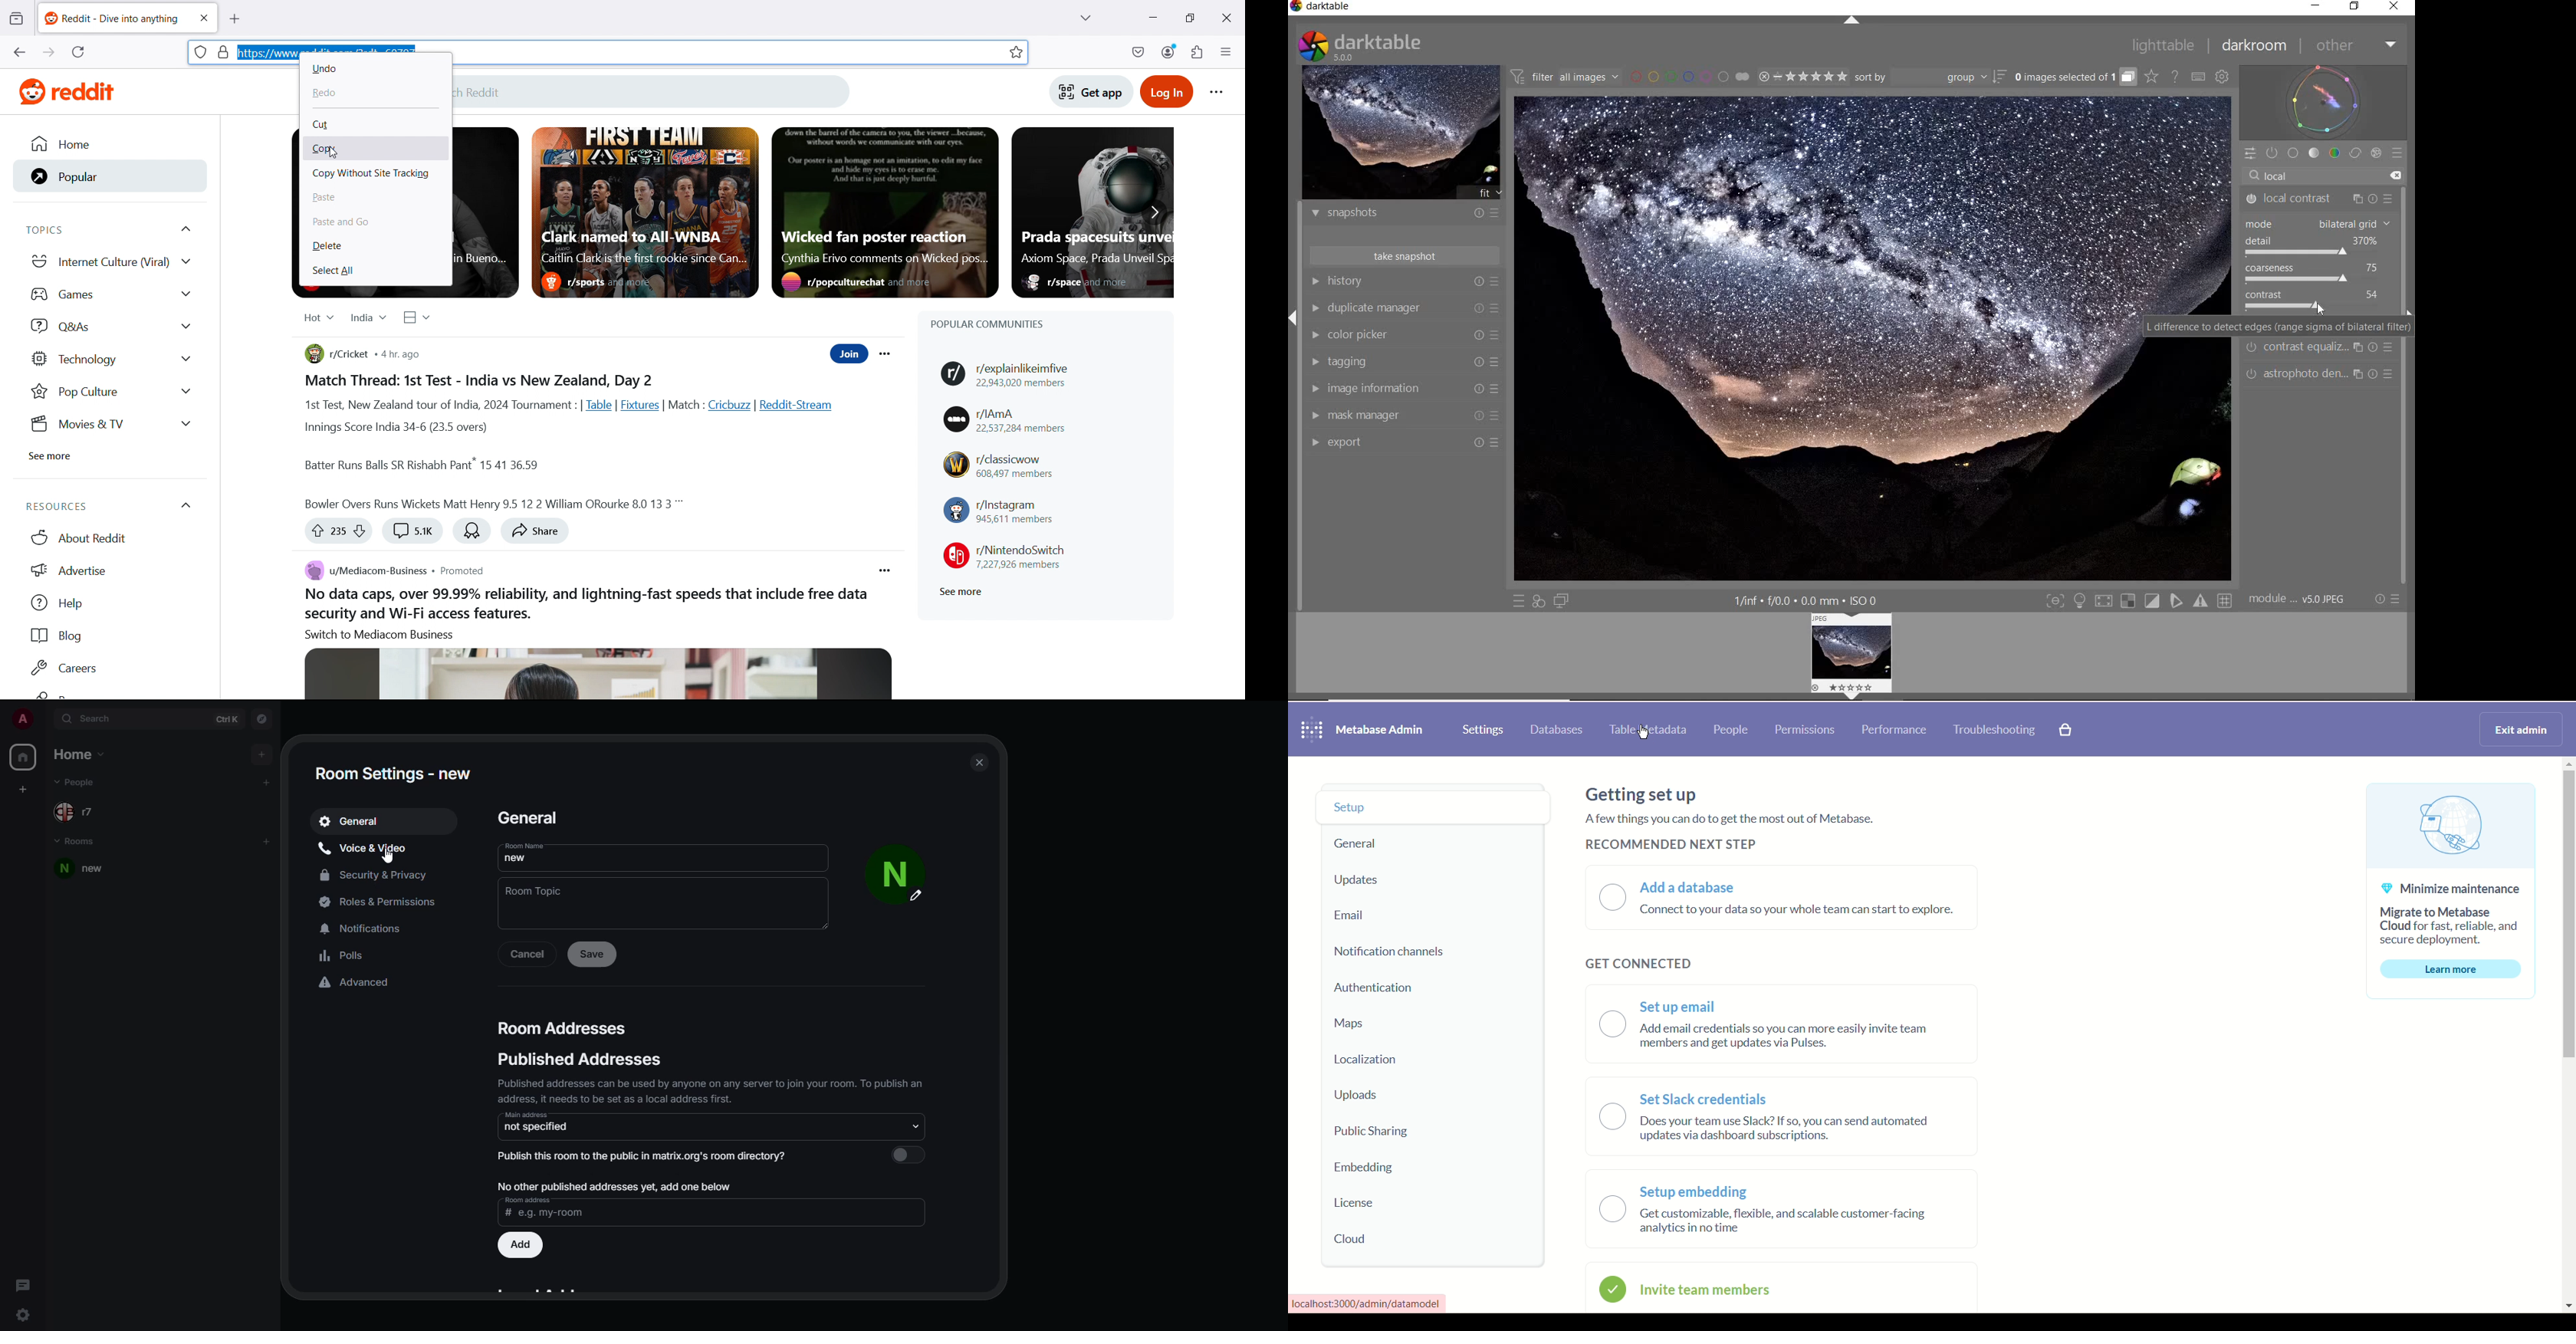 The width and height of the screenshot is (2576, 1344). Describe the element at coordinates (533, 852) in the screenshot. I see `room name` at that location.